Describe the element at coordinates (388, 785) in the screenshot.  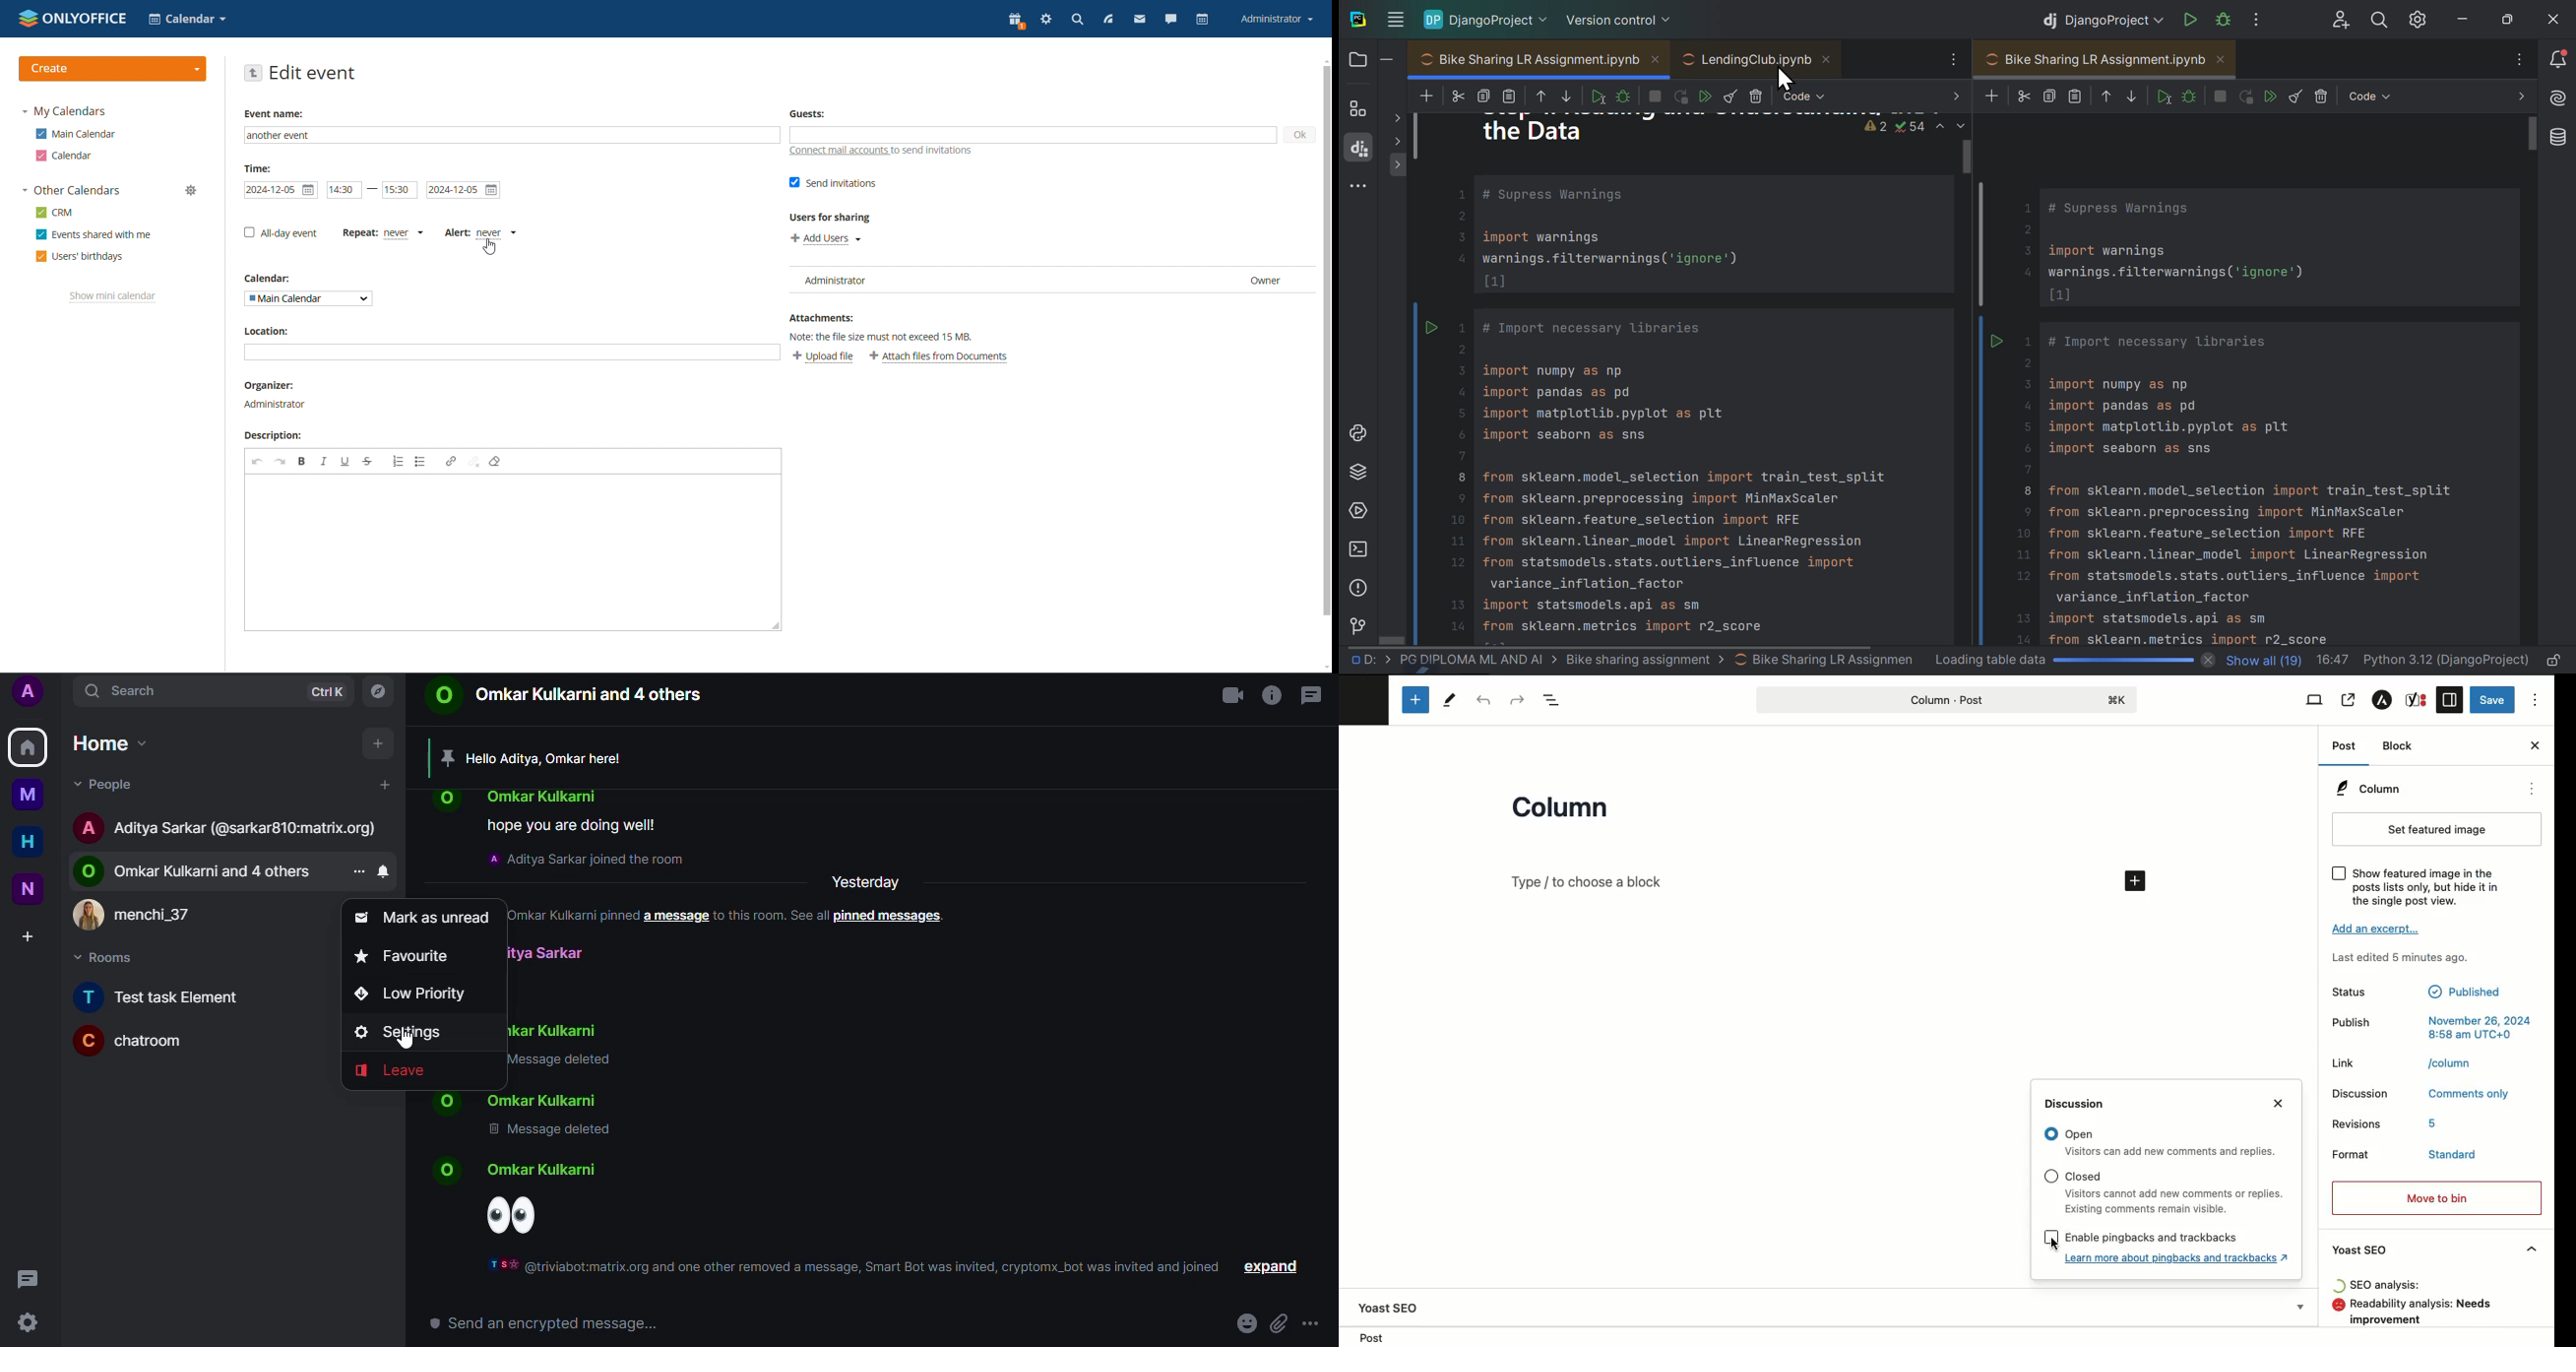
I see `add` at that location.